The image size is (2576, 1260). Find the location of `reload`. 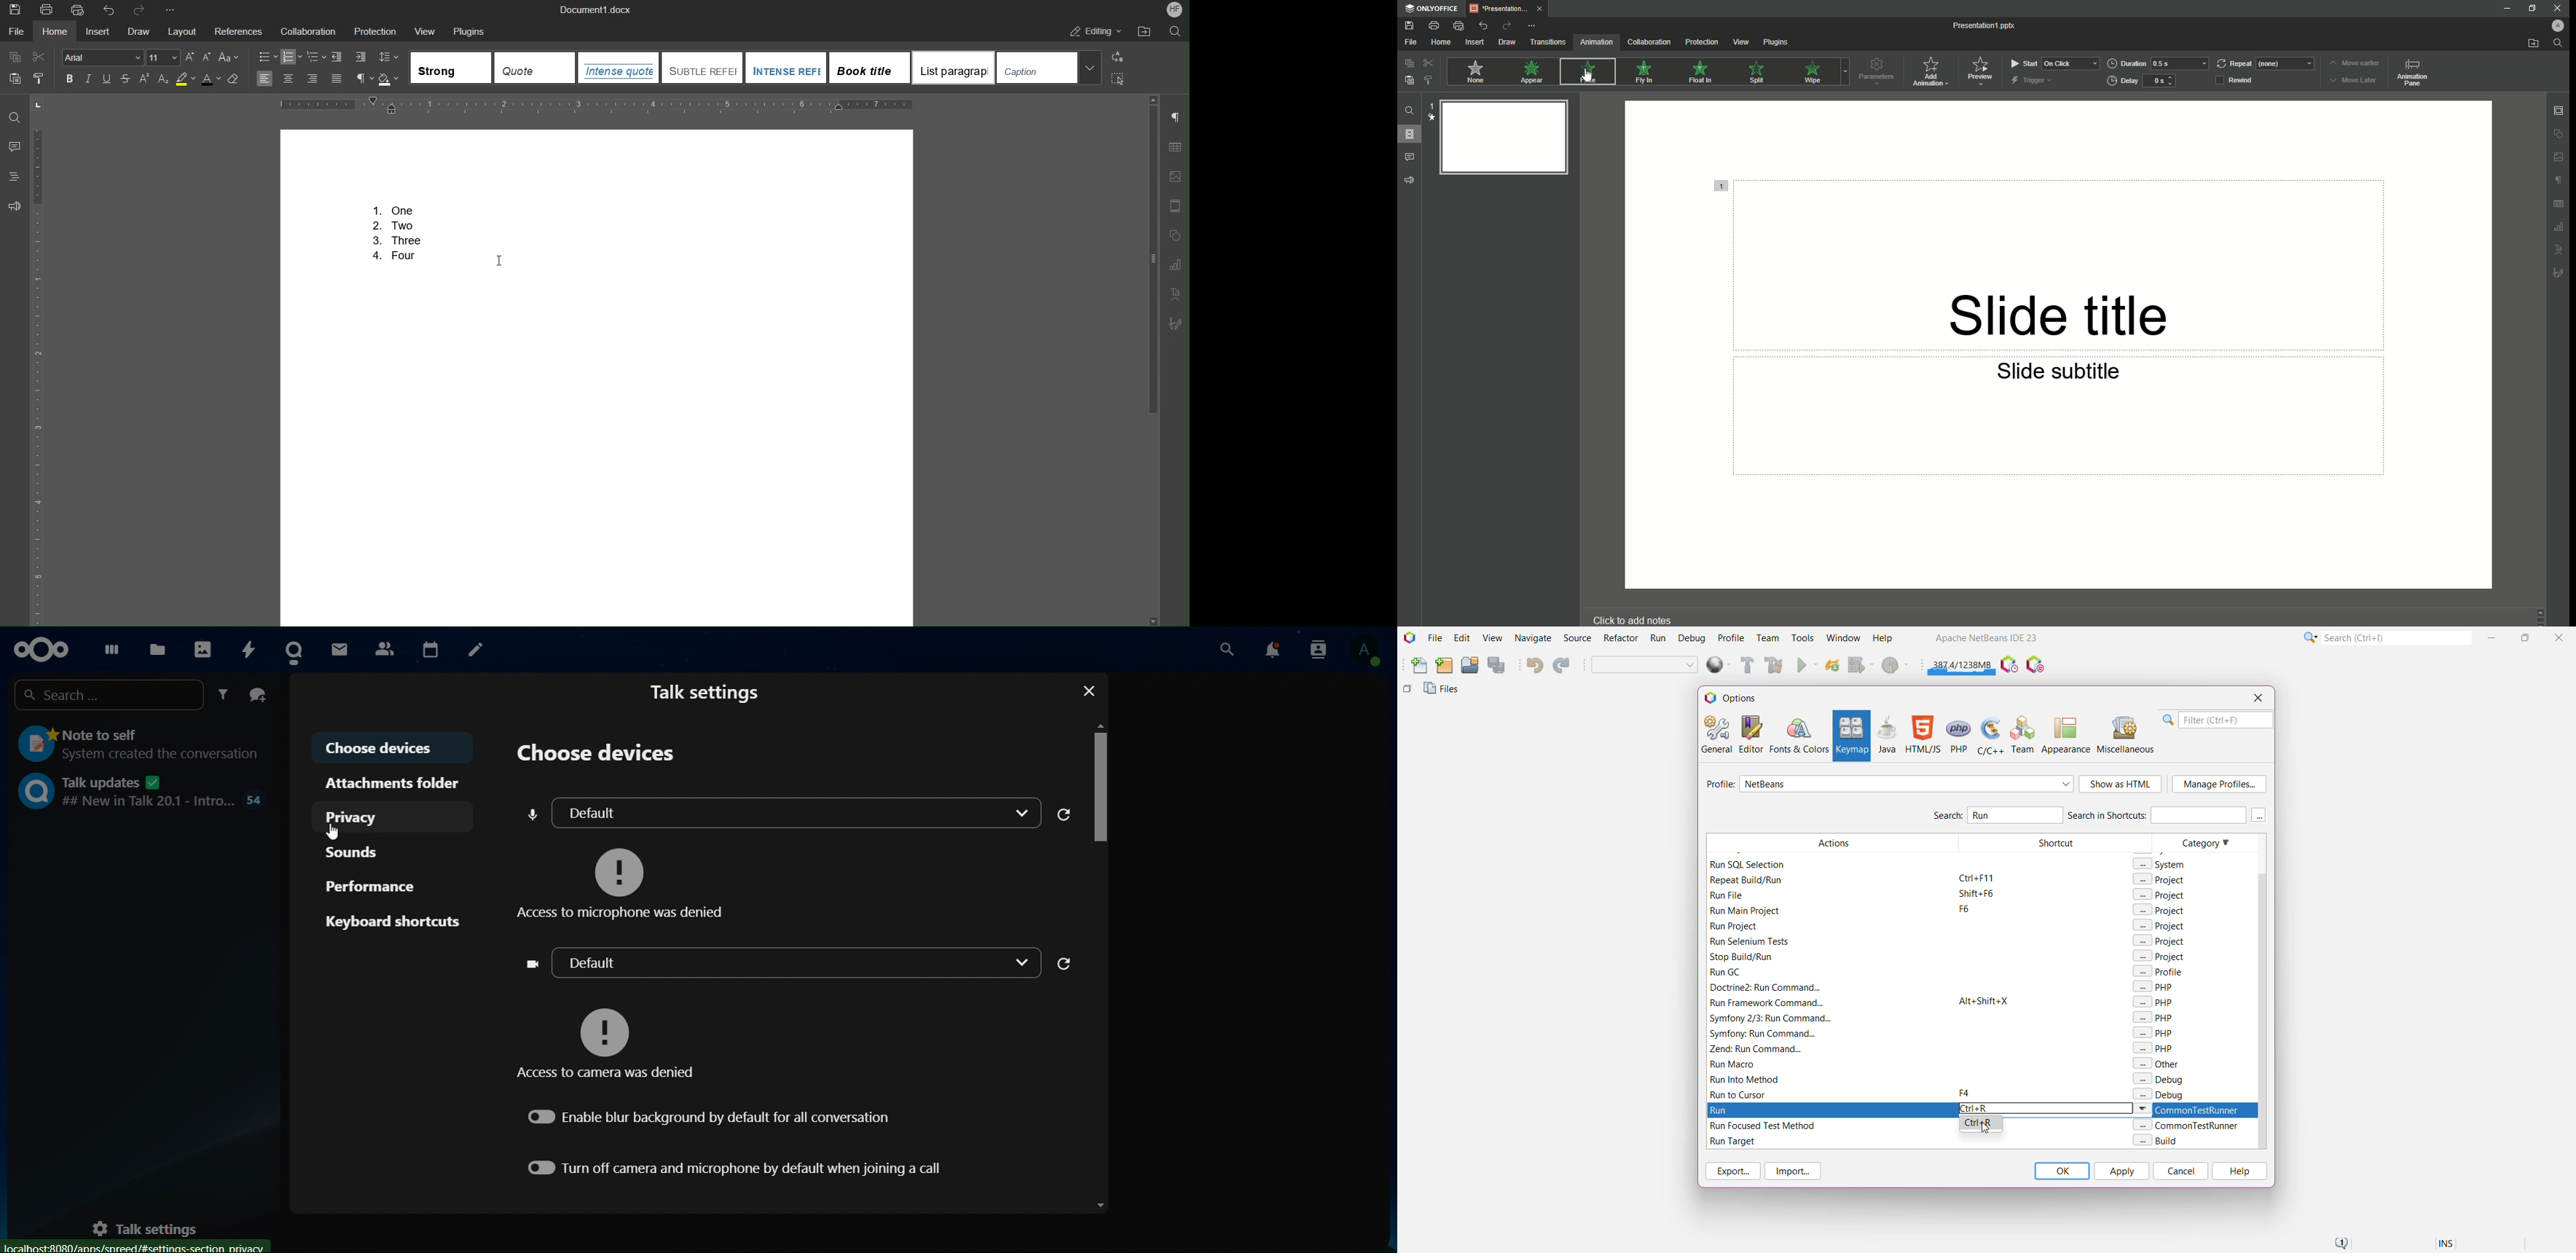

reload is located at coordinates (1066, 816).